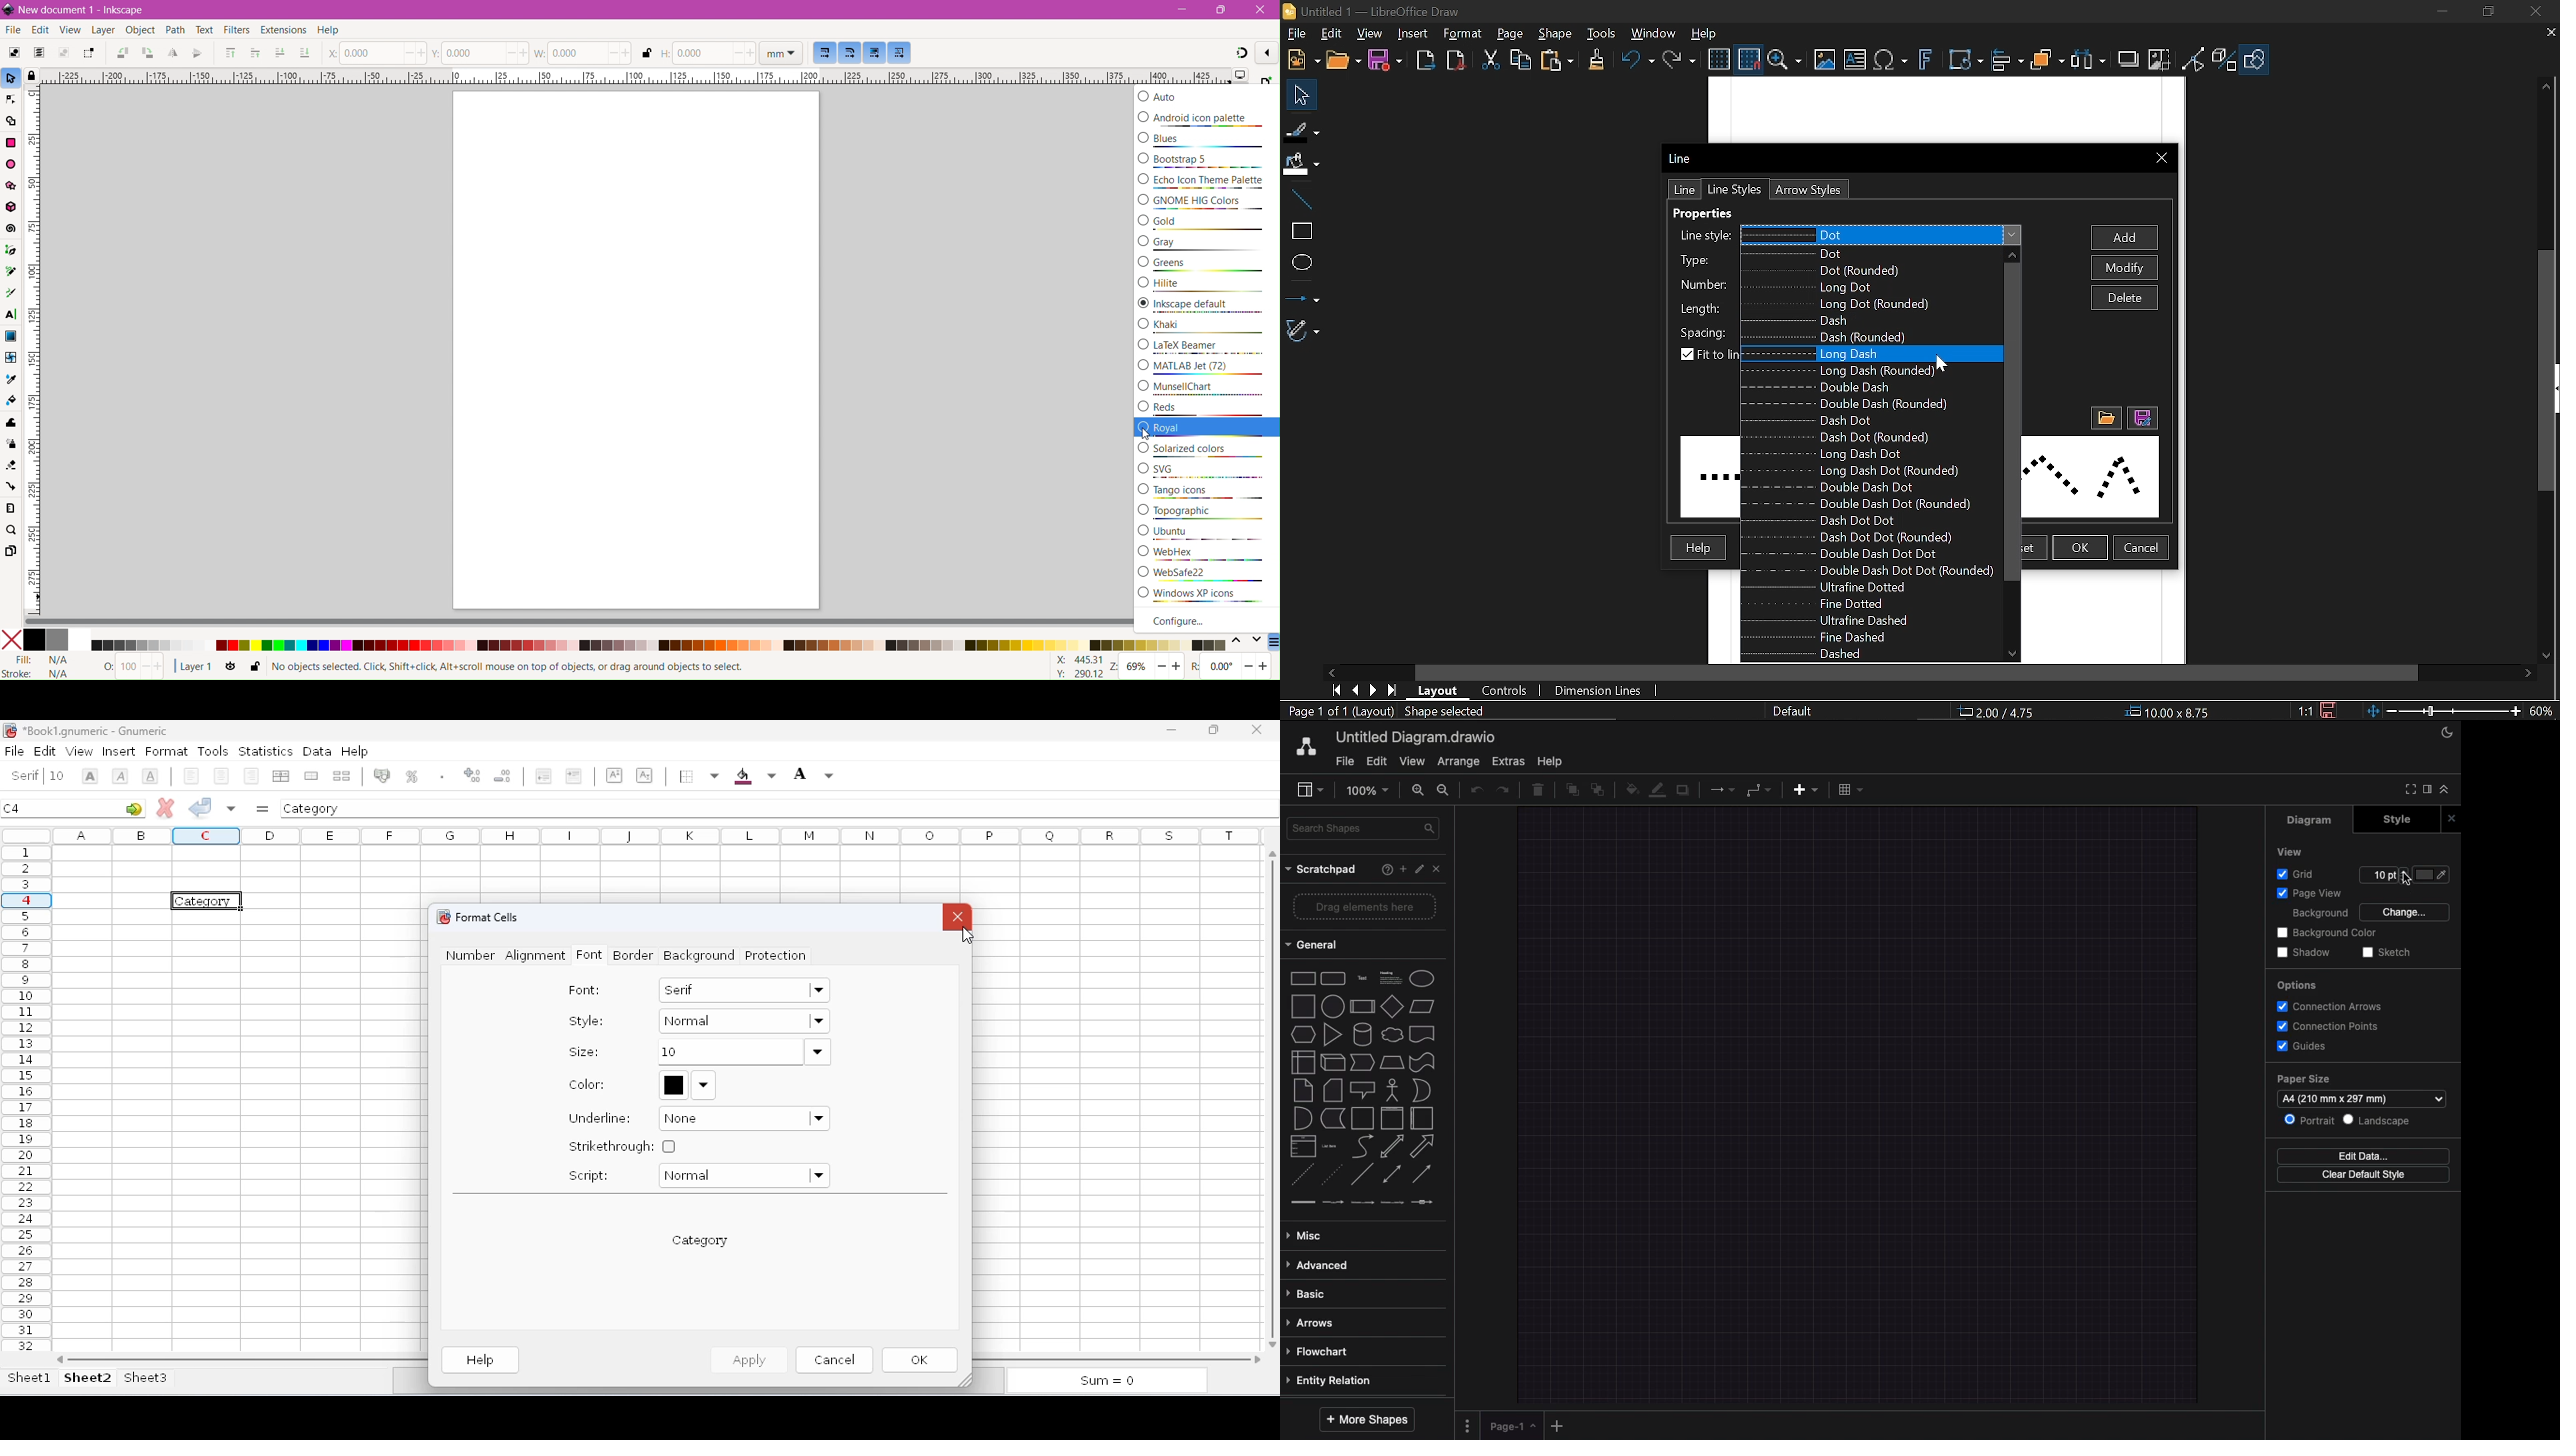 Image resolution: width=2576 pixels, height=1456 pixels. I want to click on Long dot, so click(1862, 288).